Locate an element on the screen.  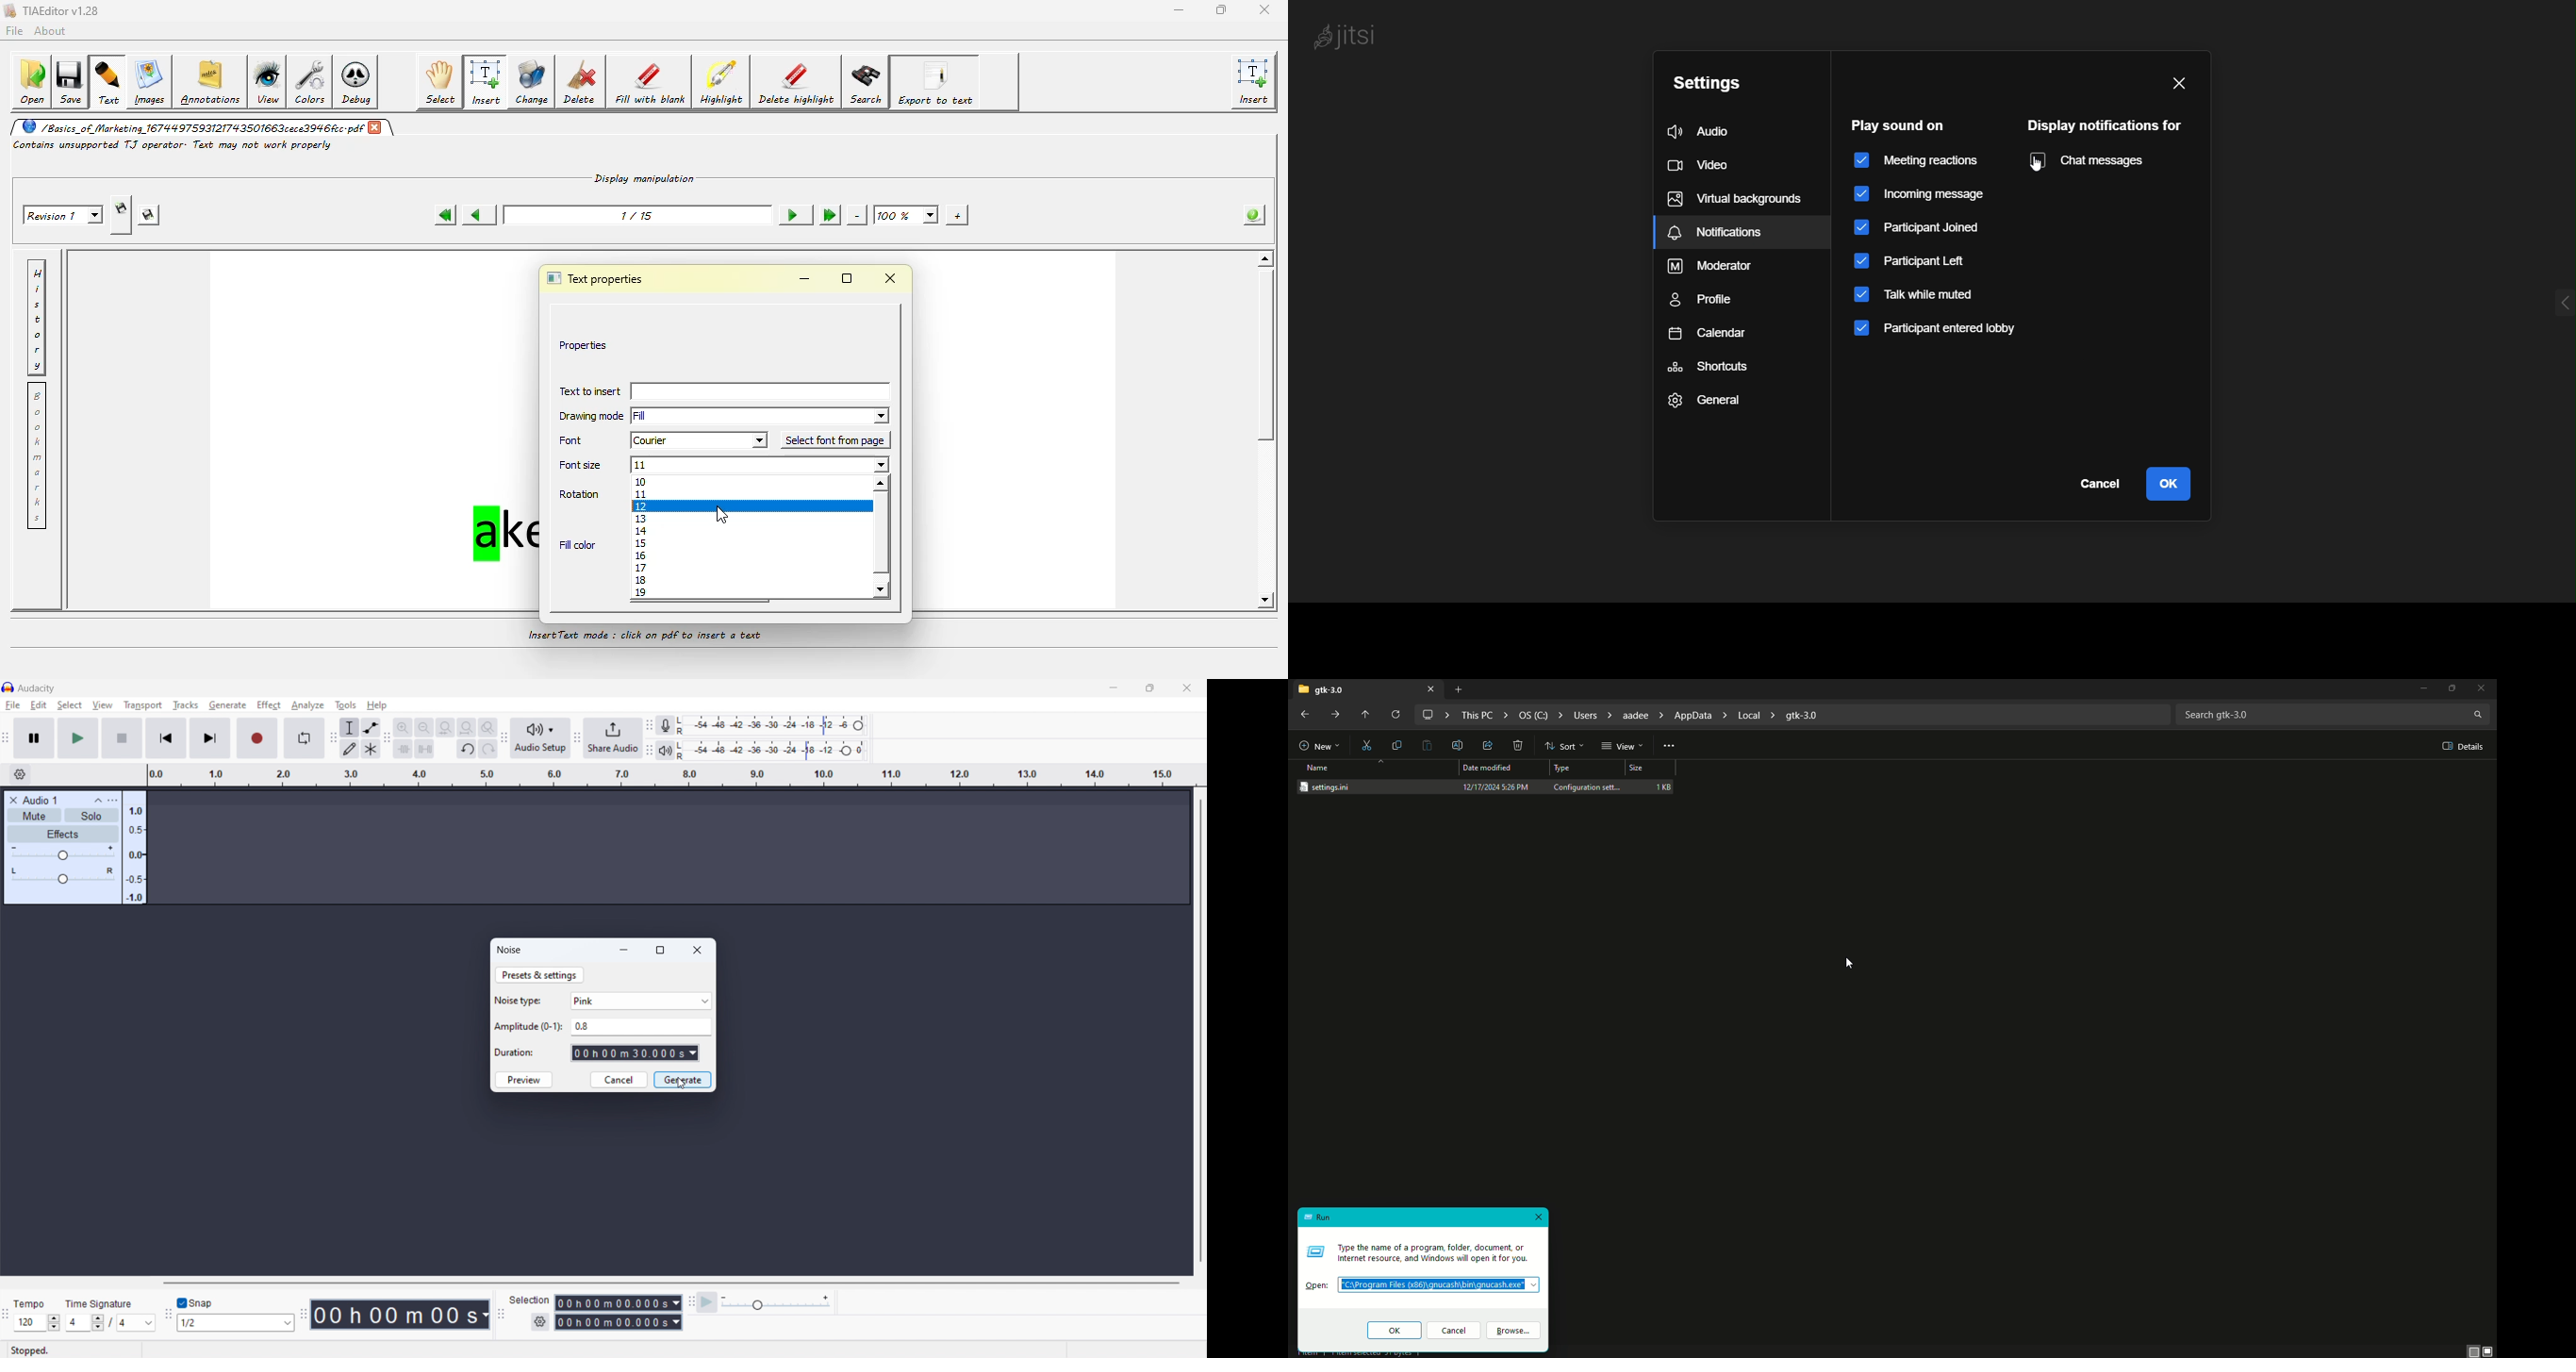
tools toolbar is located at coordinates (333, 738).